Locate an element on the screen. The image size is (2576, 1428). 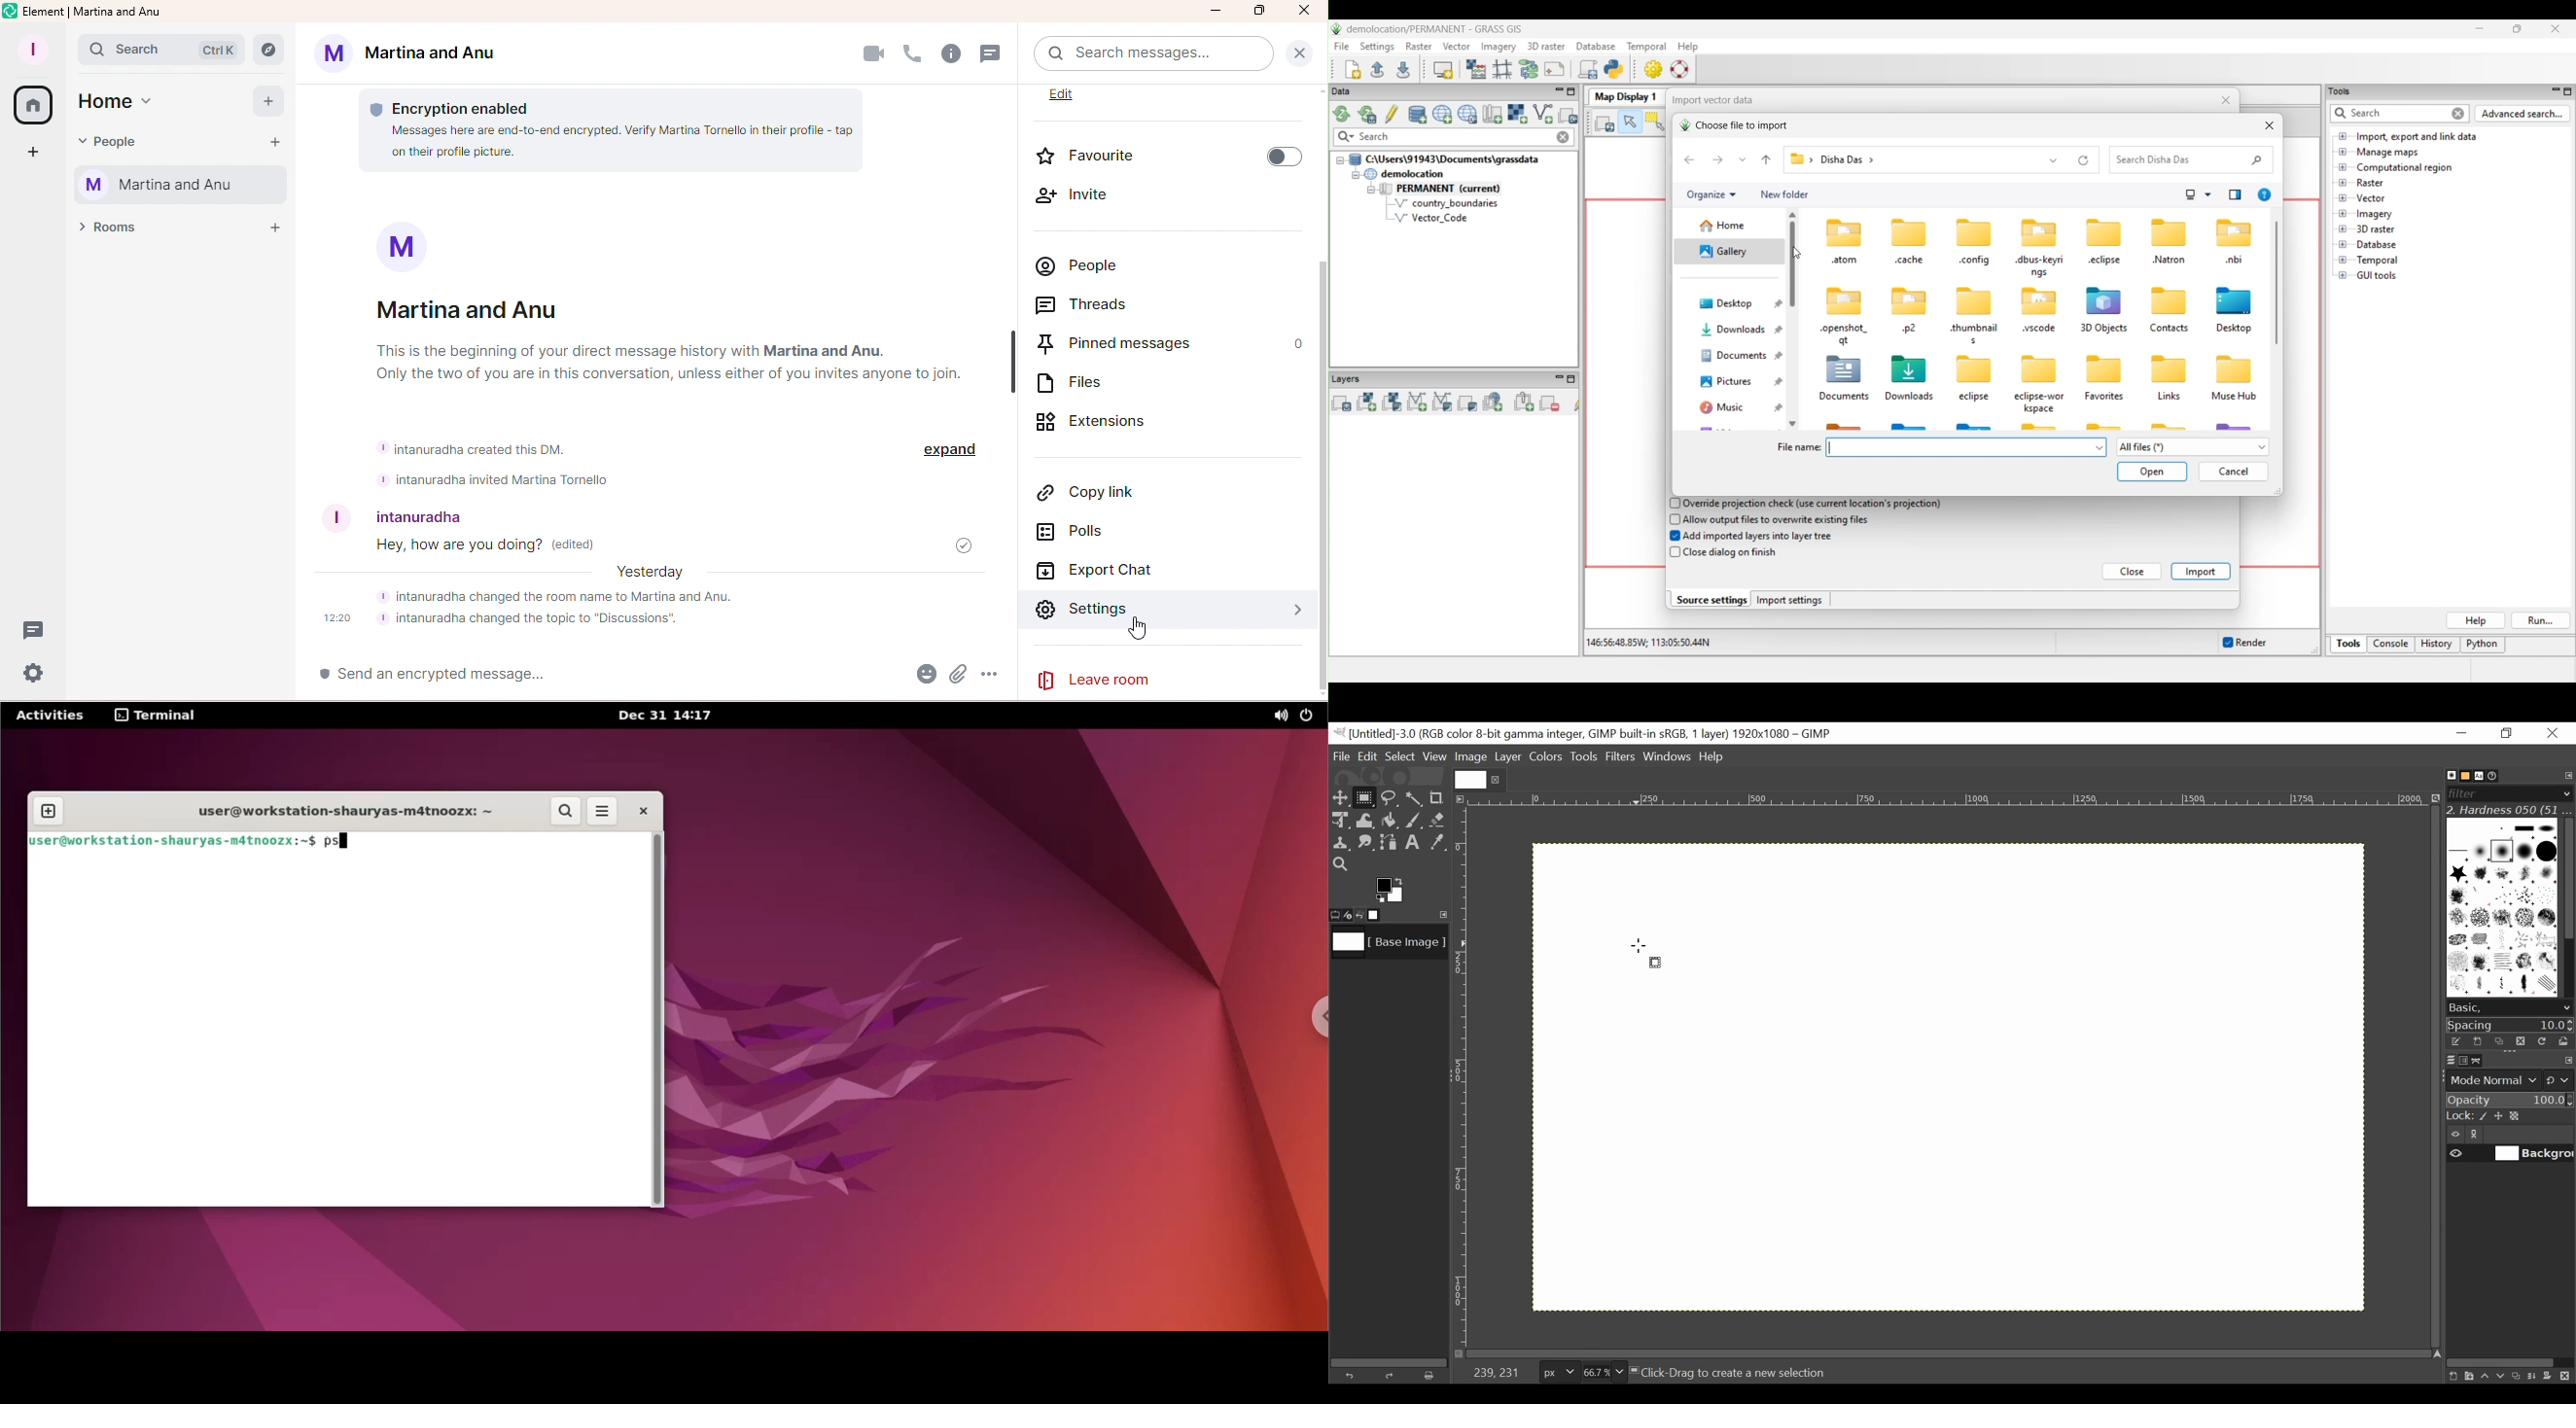
jser@workstation-shauryas-m4tnoozx:~$ is located at coordinates (173, 842).